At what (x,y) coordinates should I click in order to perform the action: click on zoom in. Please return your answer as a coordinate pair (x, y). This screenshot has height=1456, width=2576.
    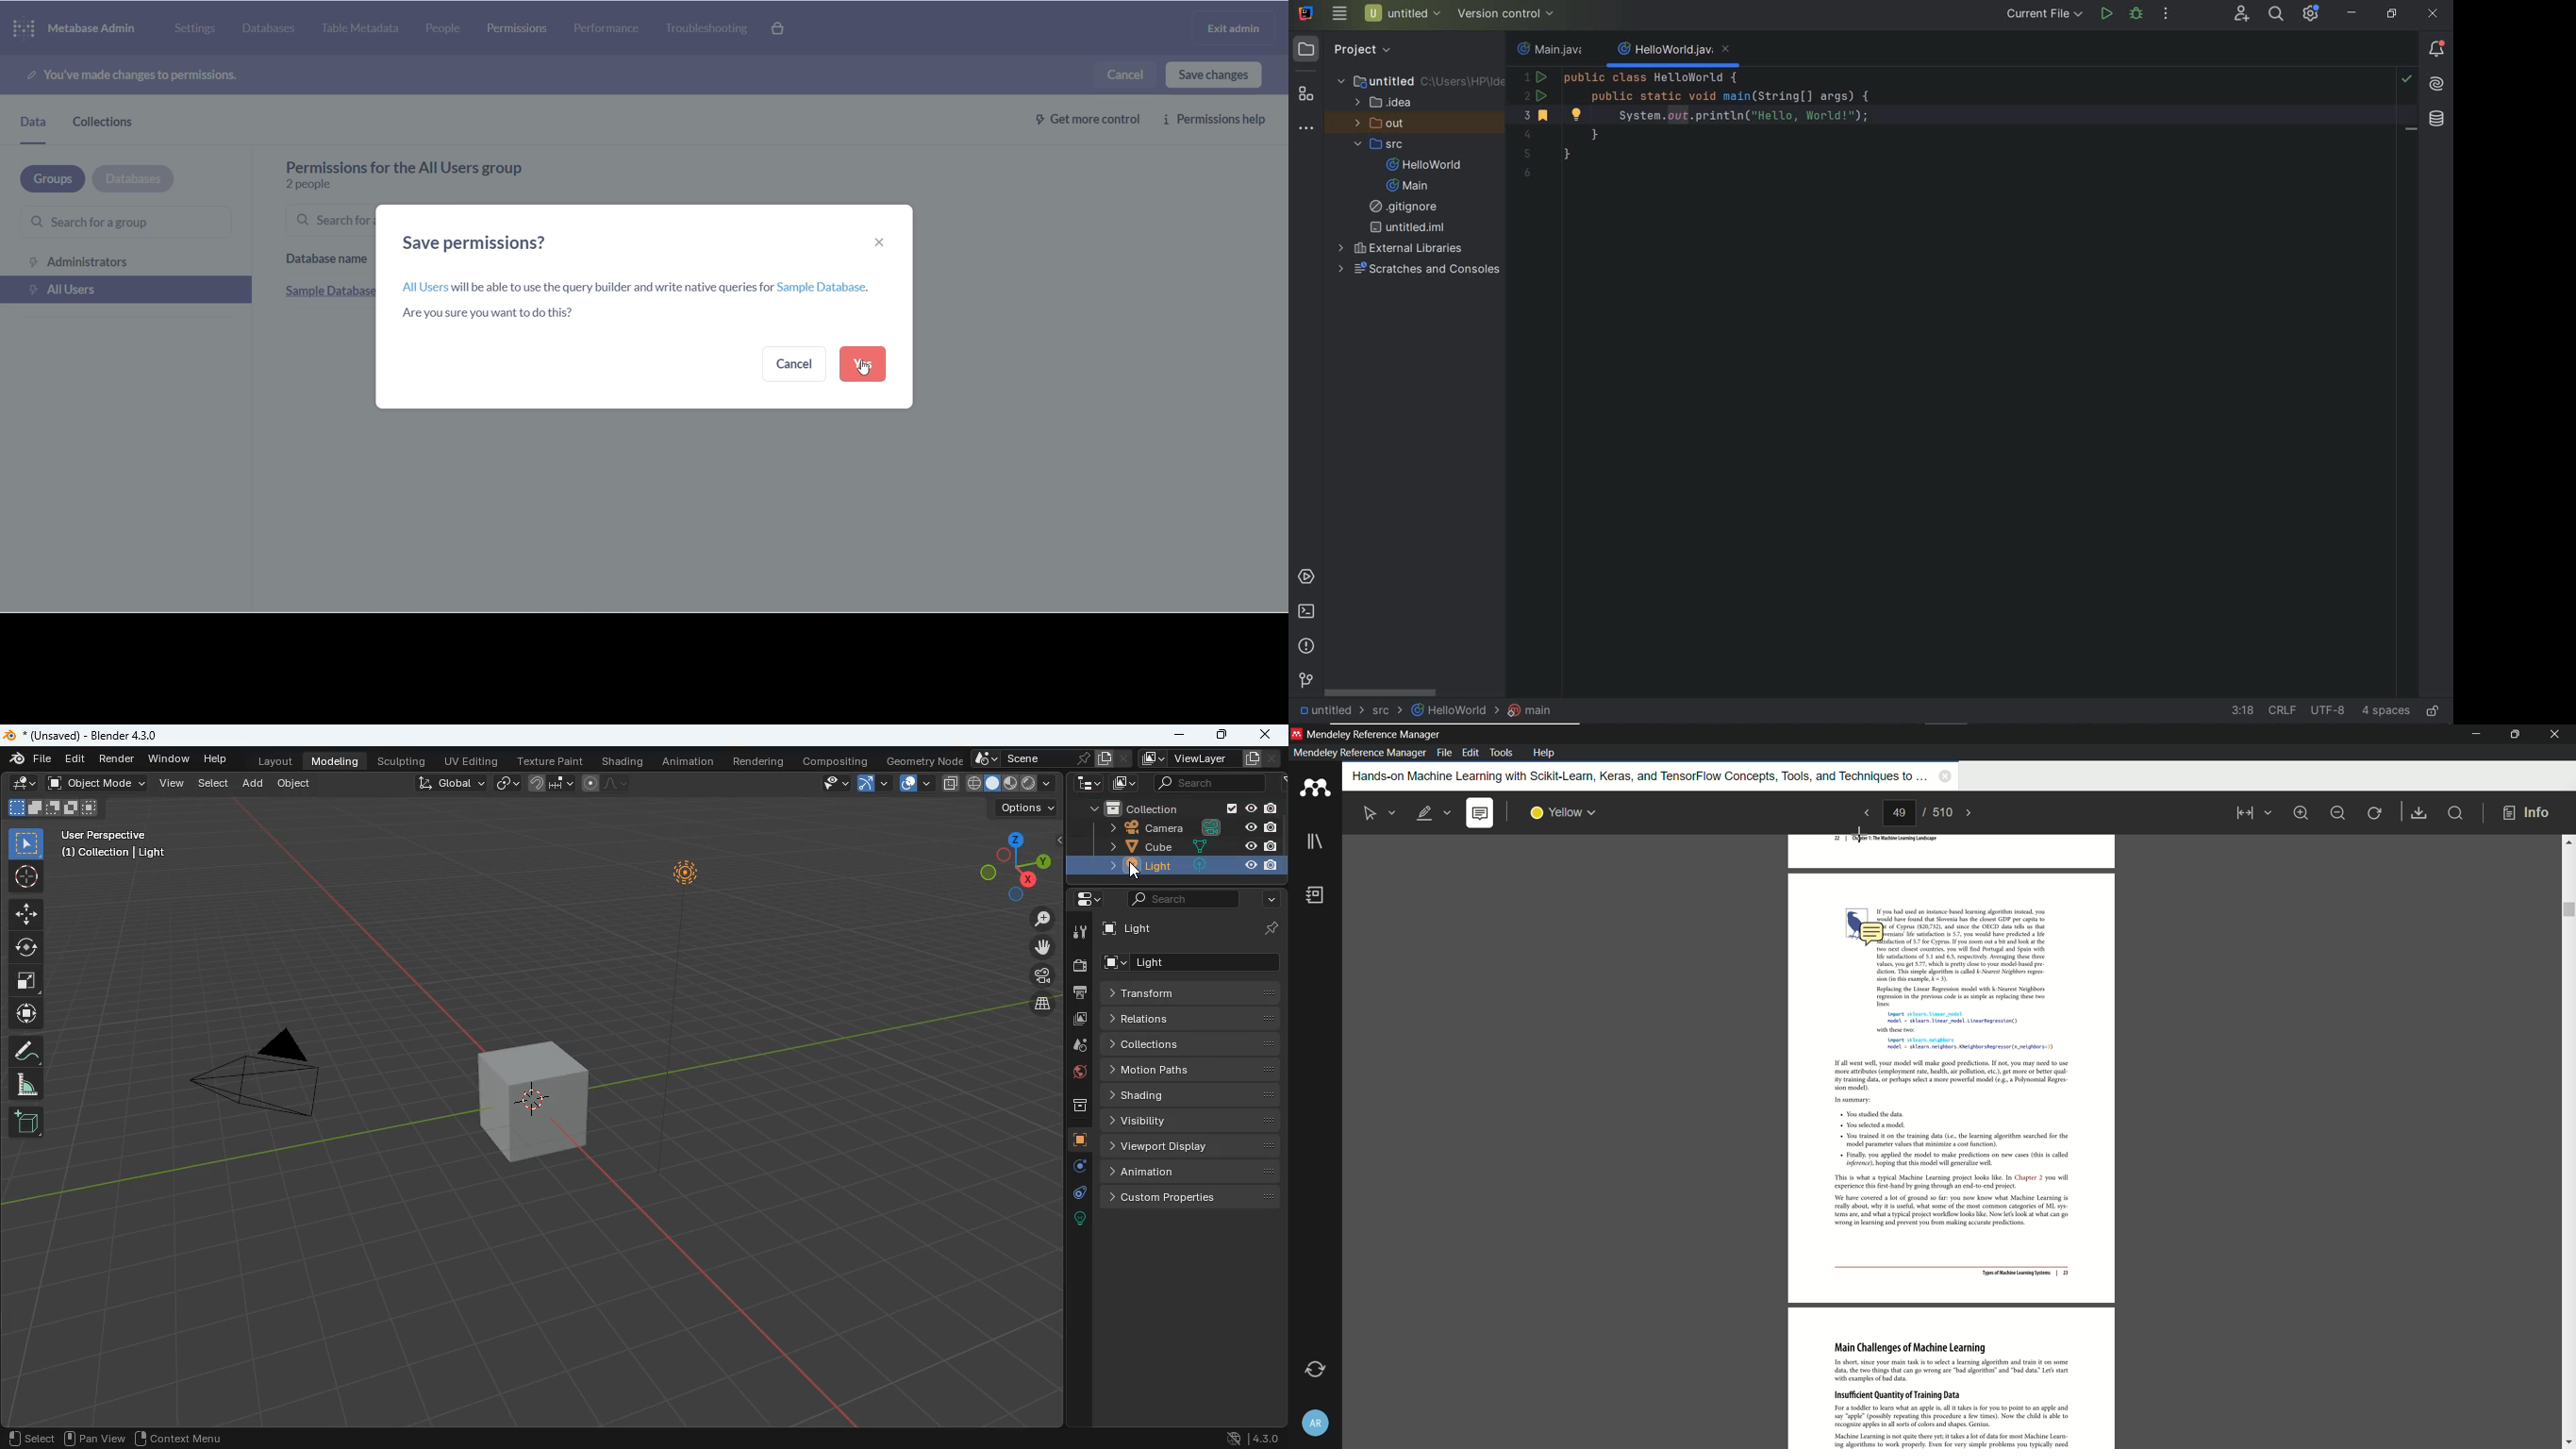
    Looking at the image, I should click on (2301, 812).